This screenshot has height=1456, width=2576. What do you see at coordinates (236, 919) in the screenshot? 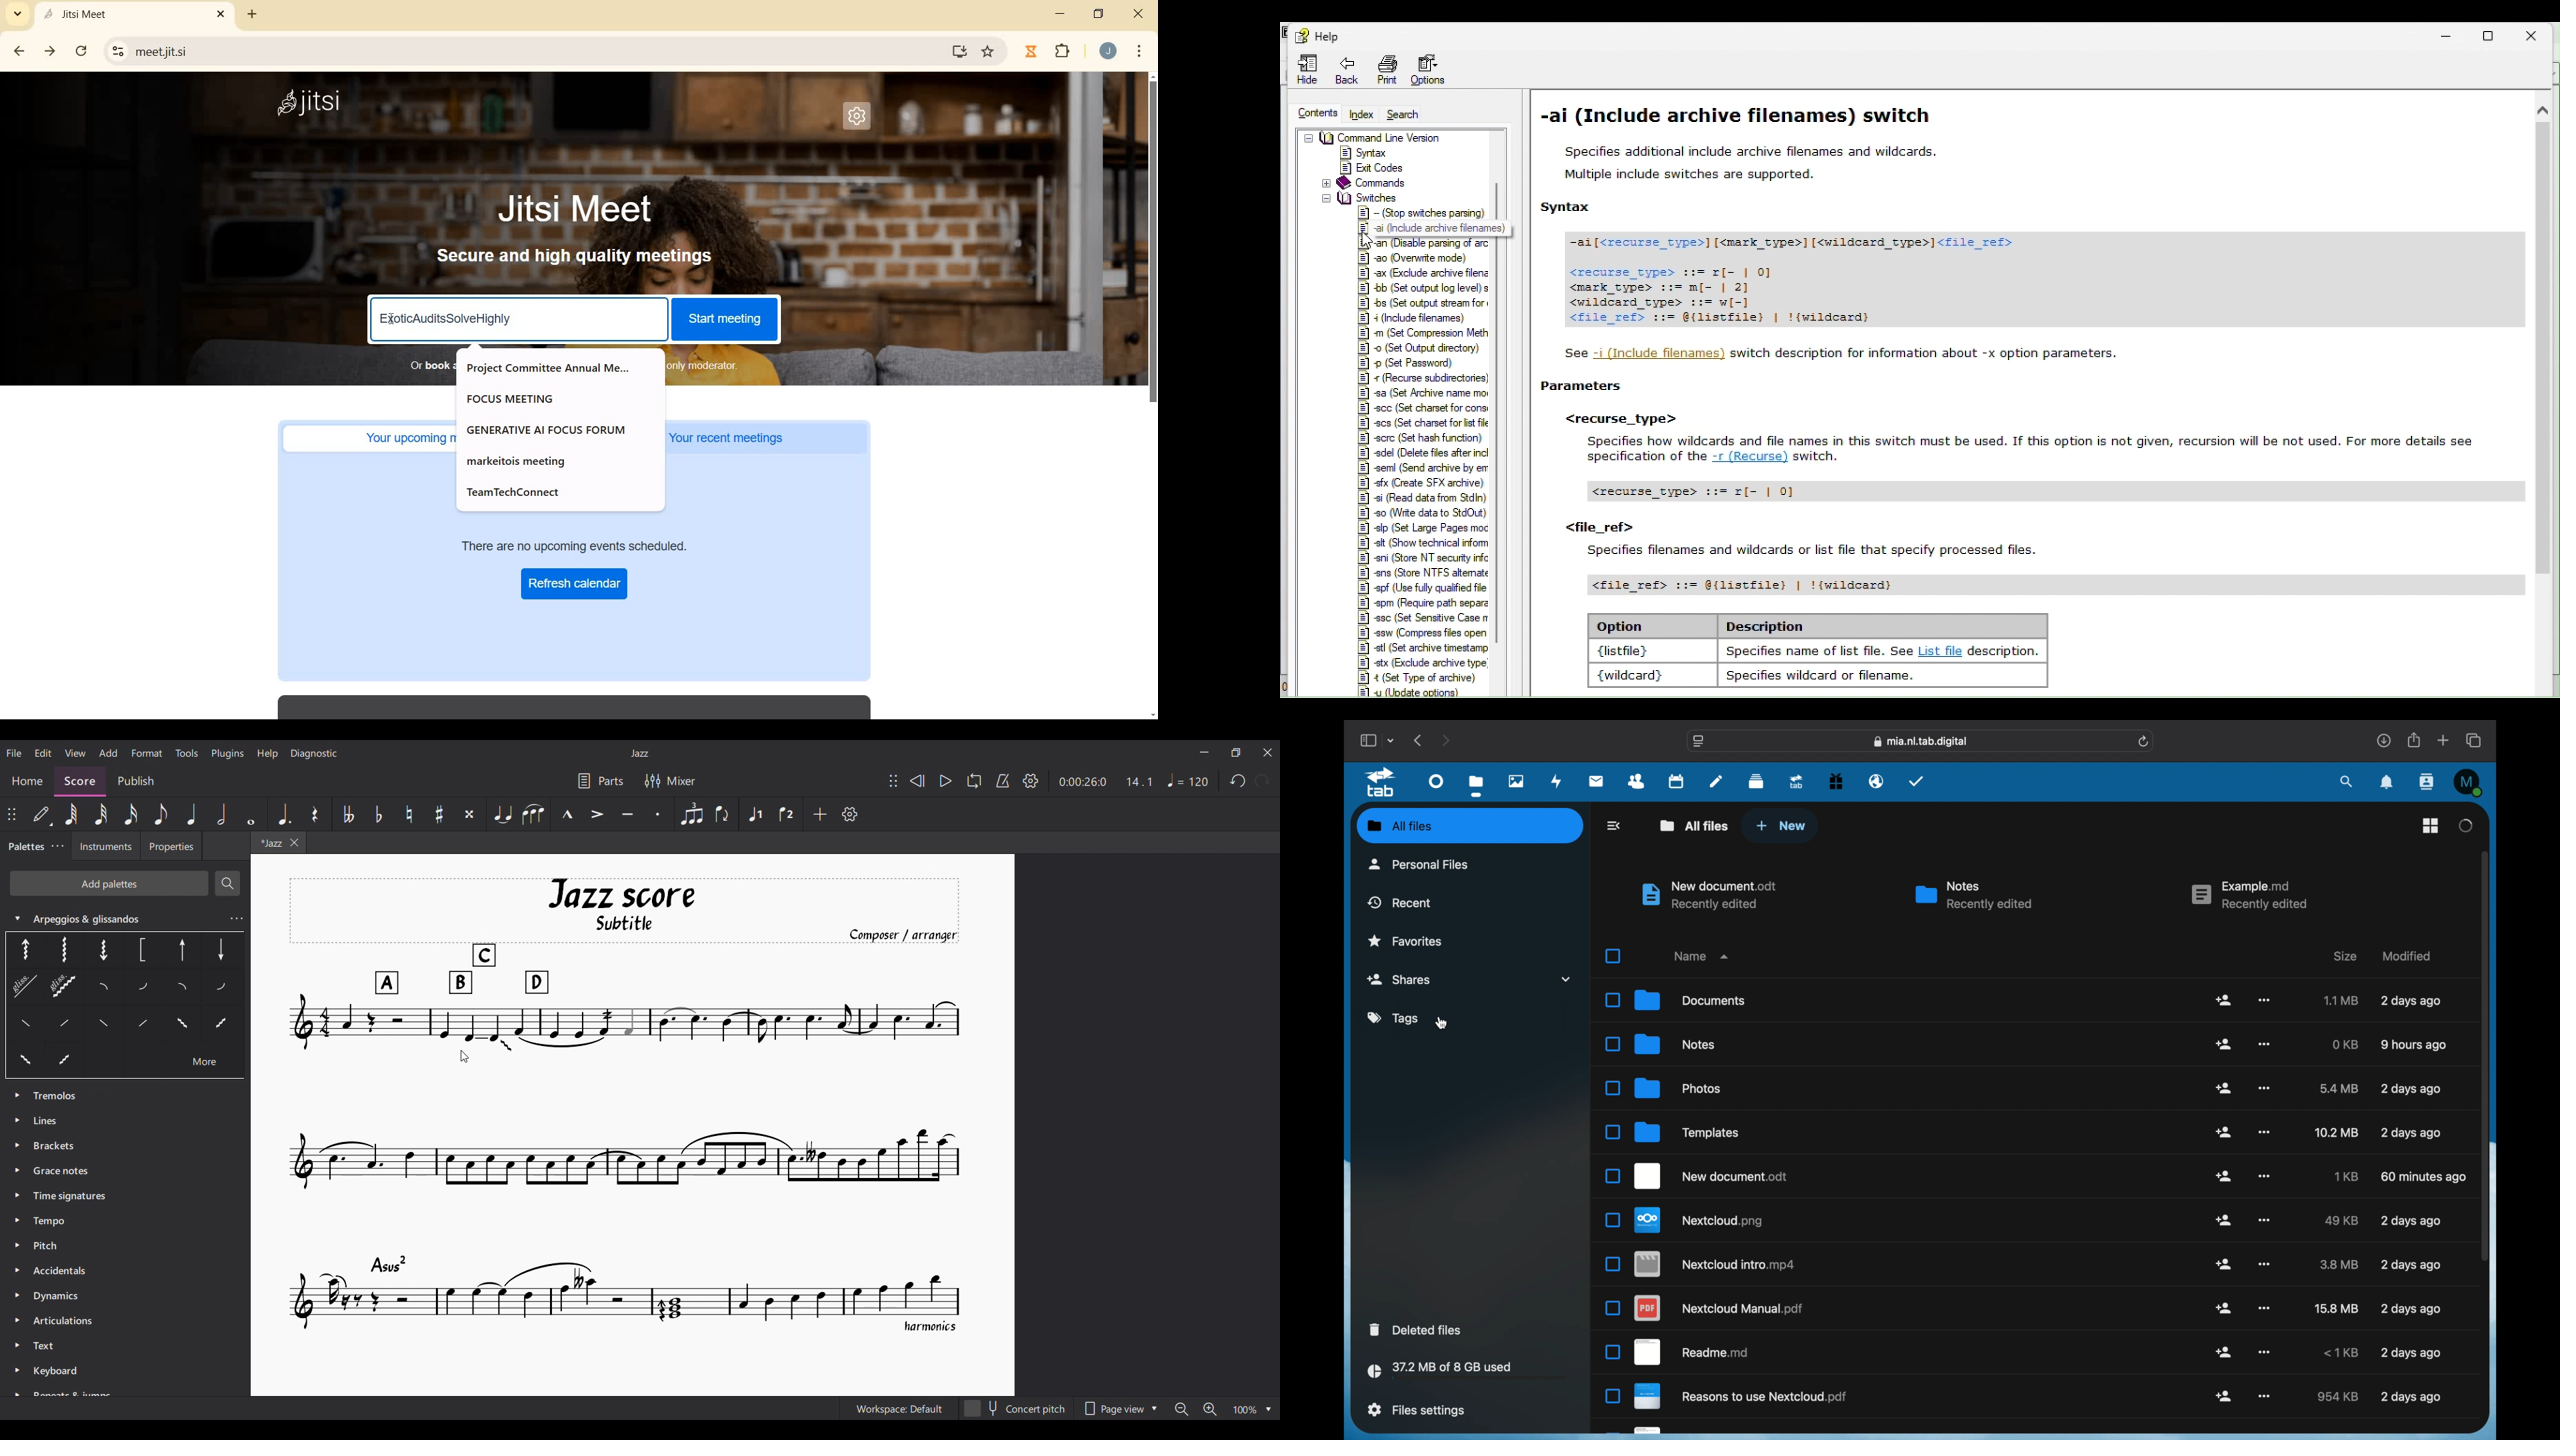
I see `Setting of current palette selected` at bounding box center [236, 919].